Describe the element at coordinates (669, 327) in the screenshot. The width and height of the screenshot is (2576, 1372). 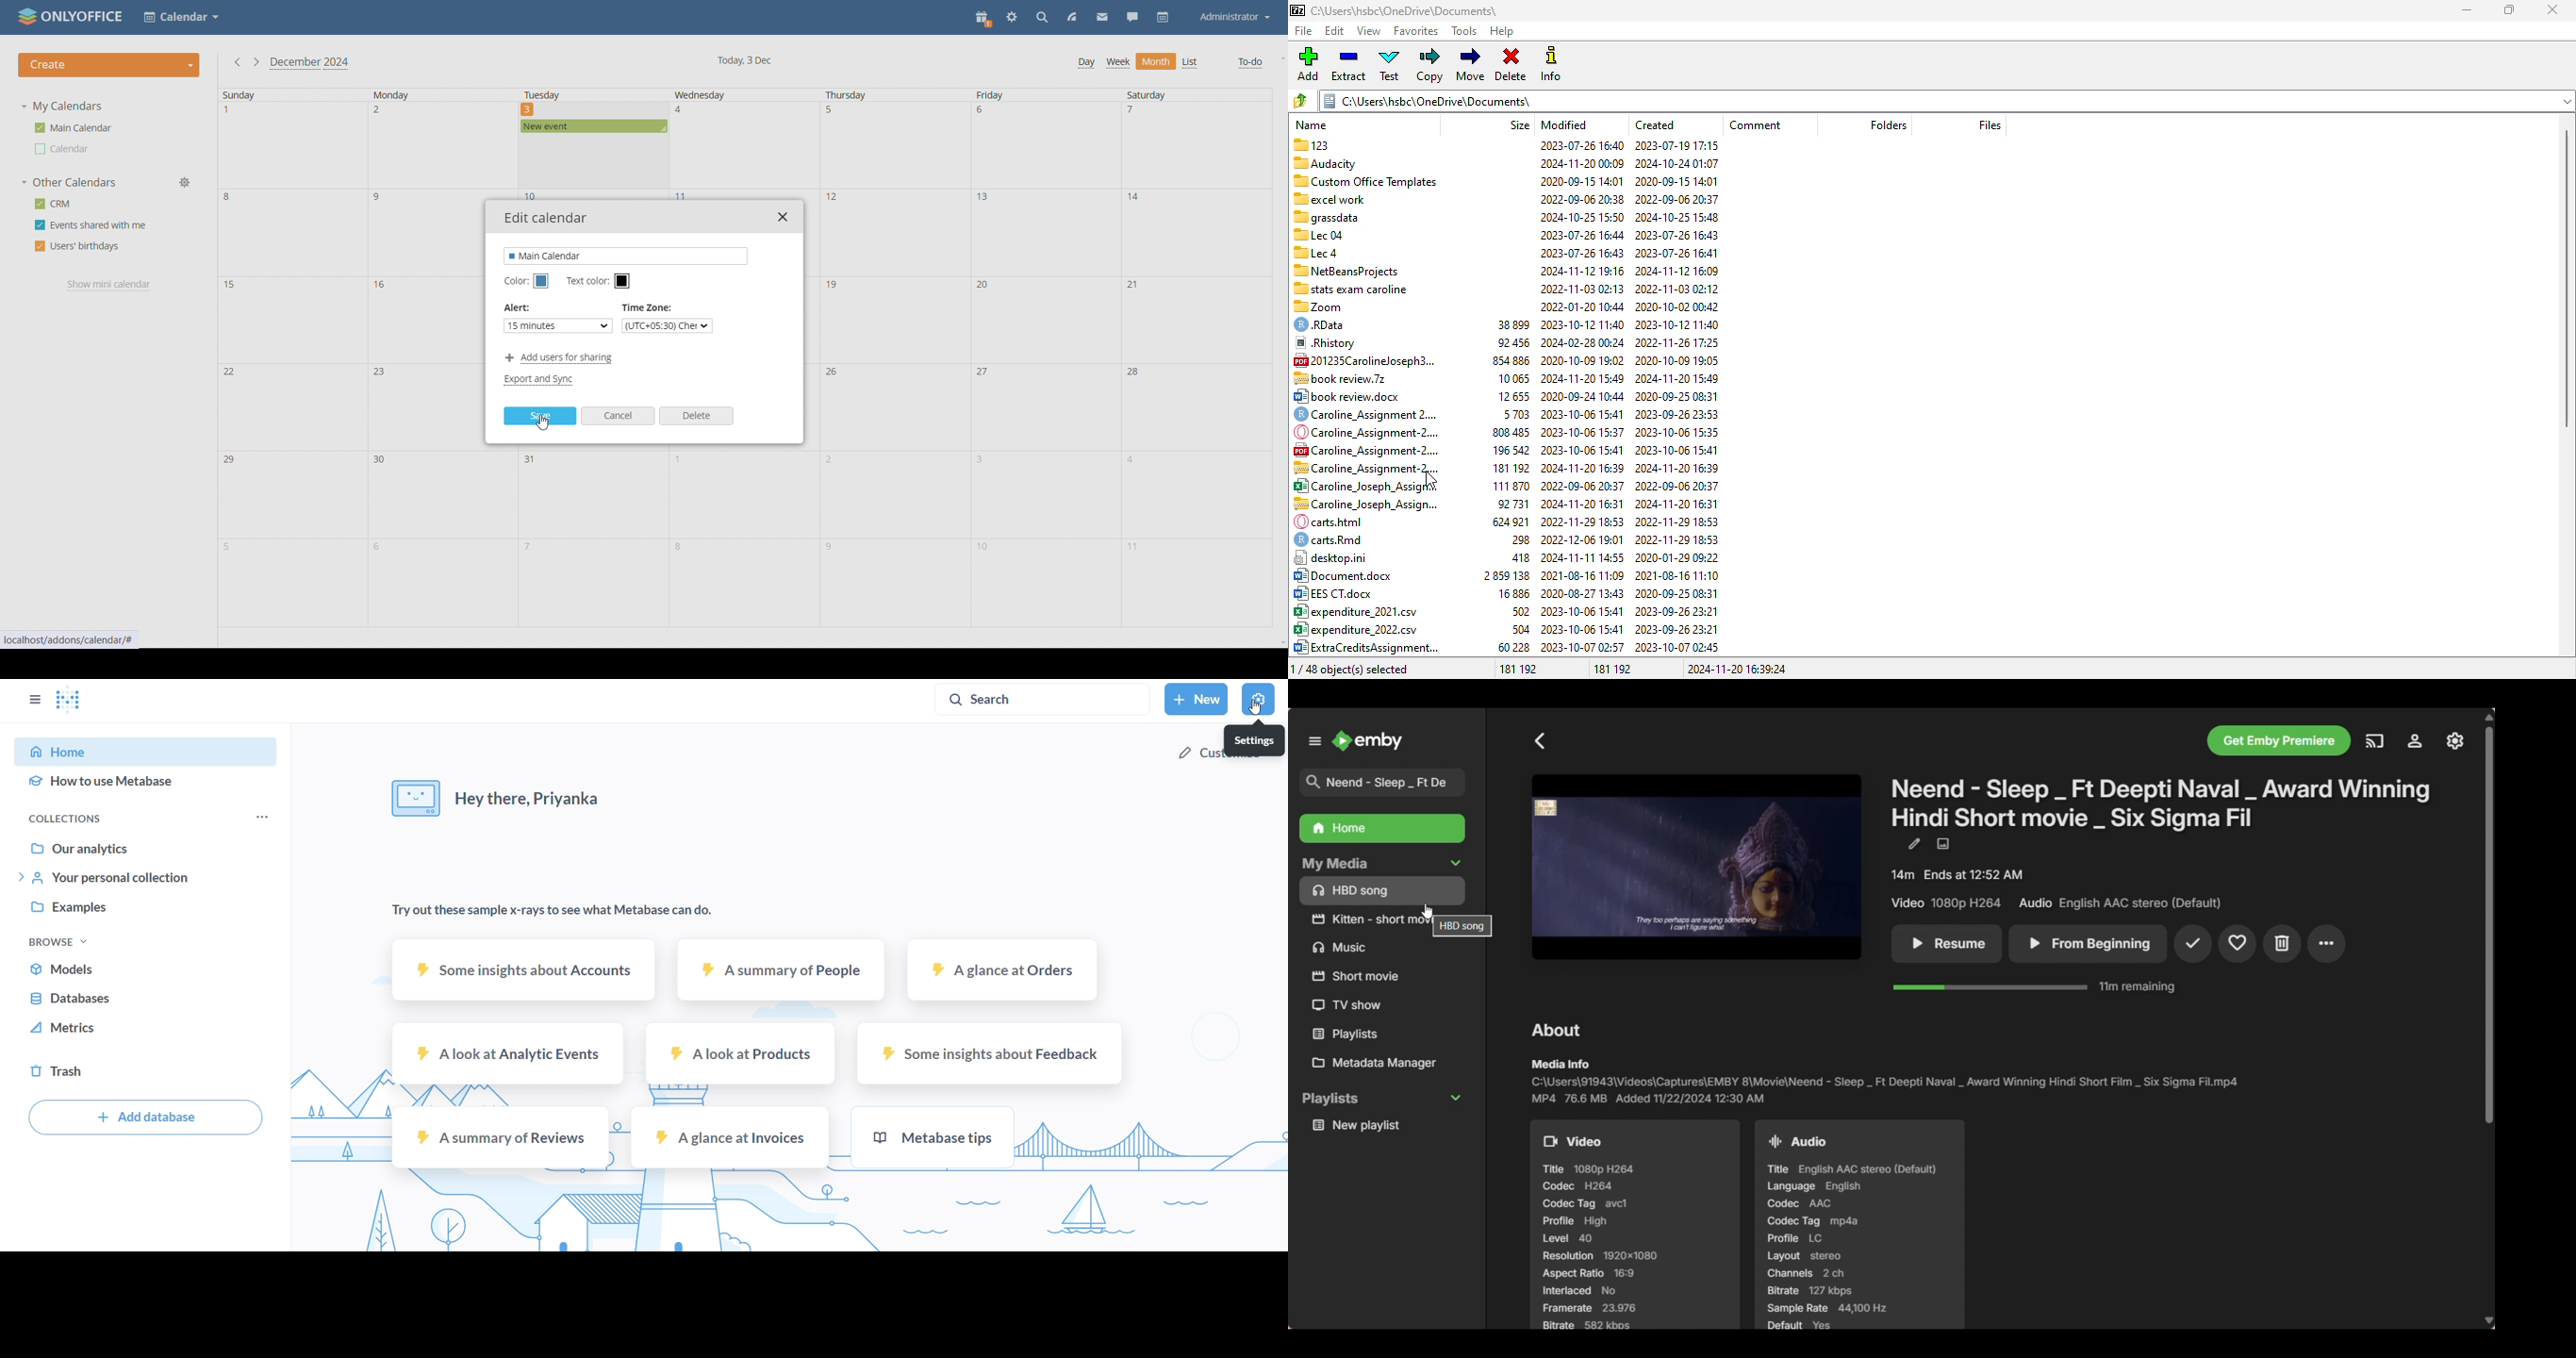
I see `UTC 5:50` at that location.